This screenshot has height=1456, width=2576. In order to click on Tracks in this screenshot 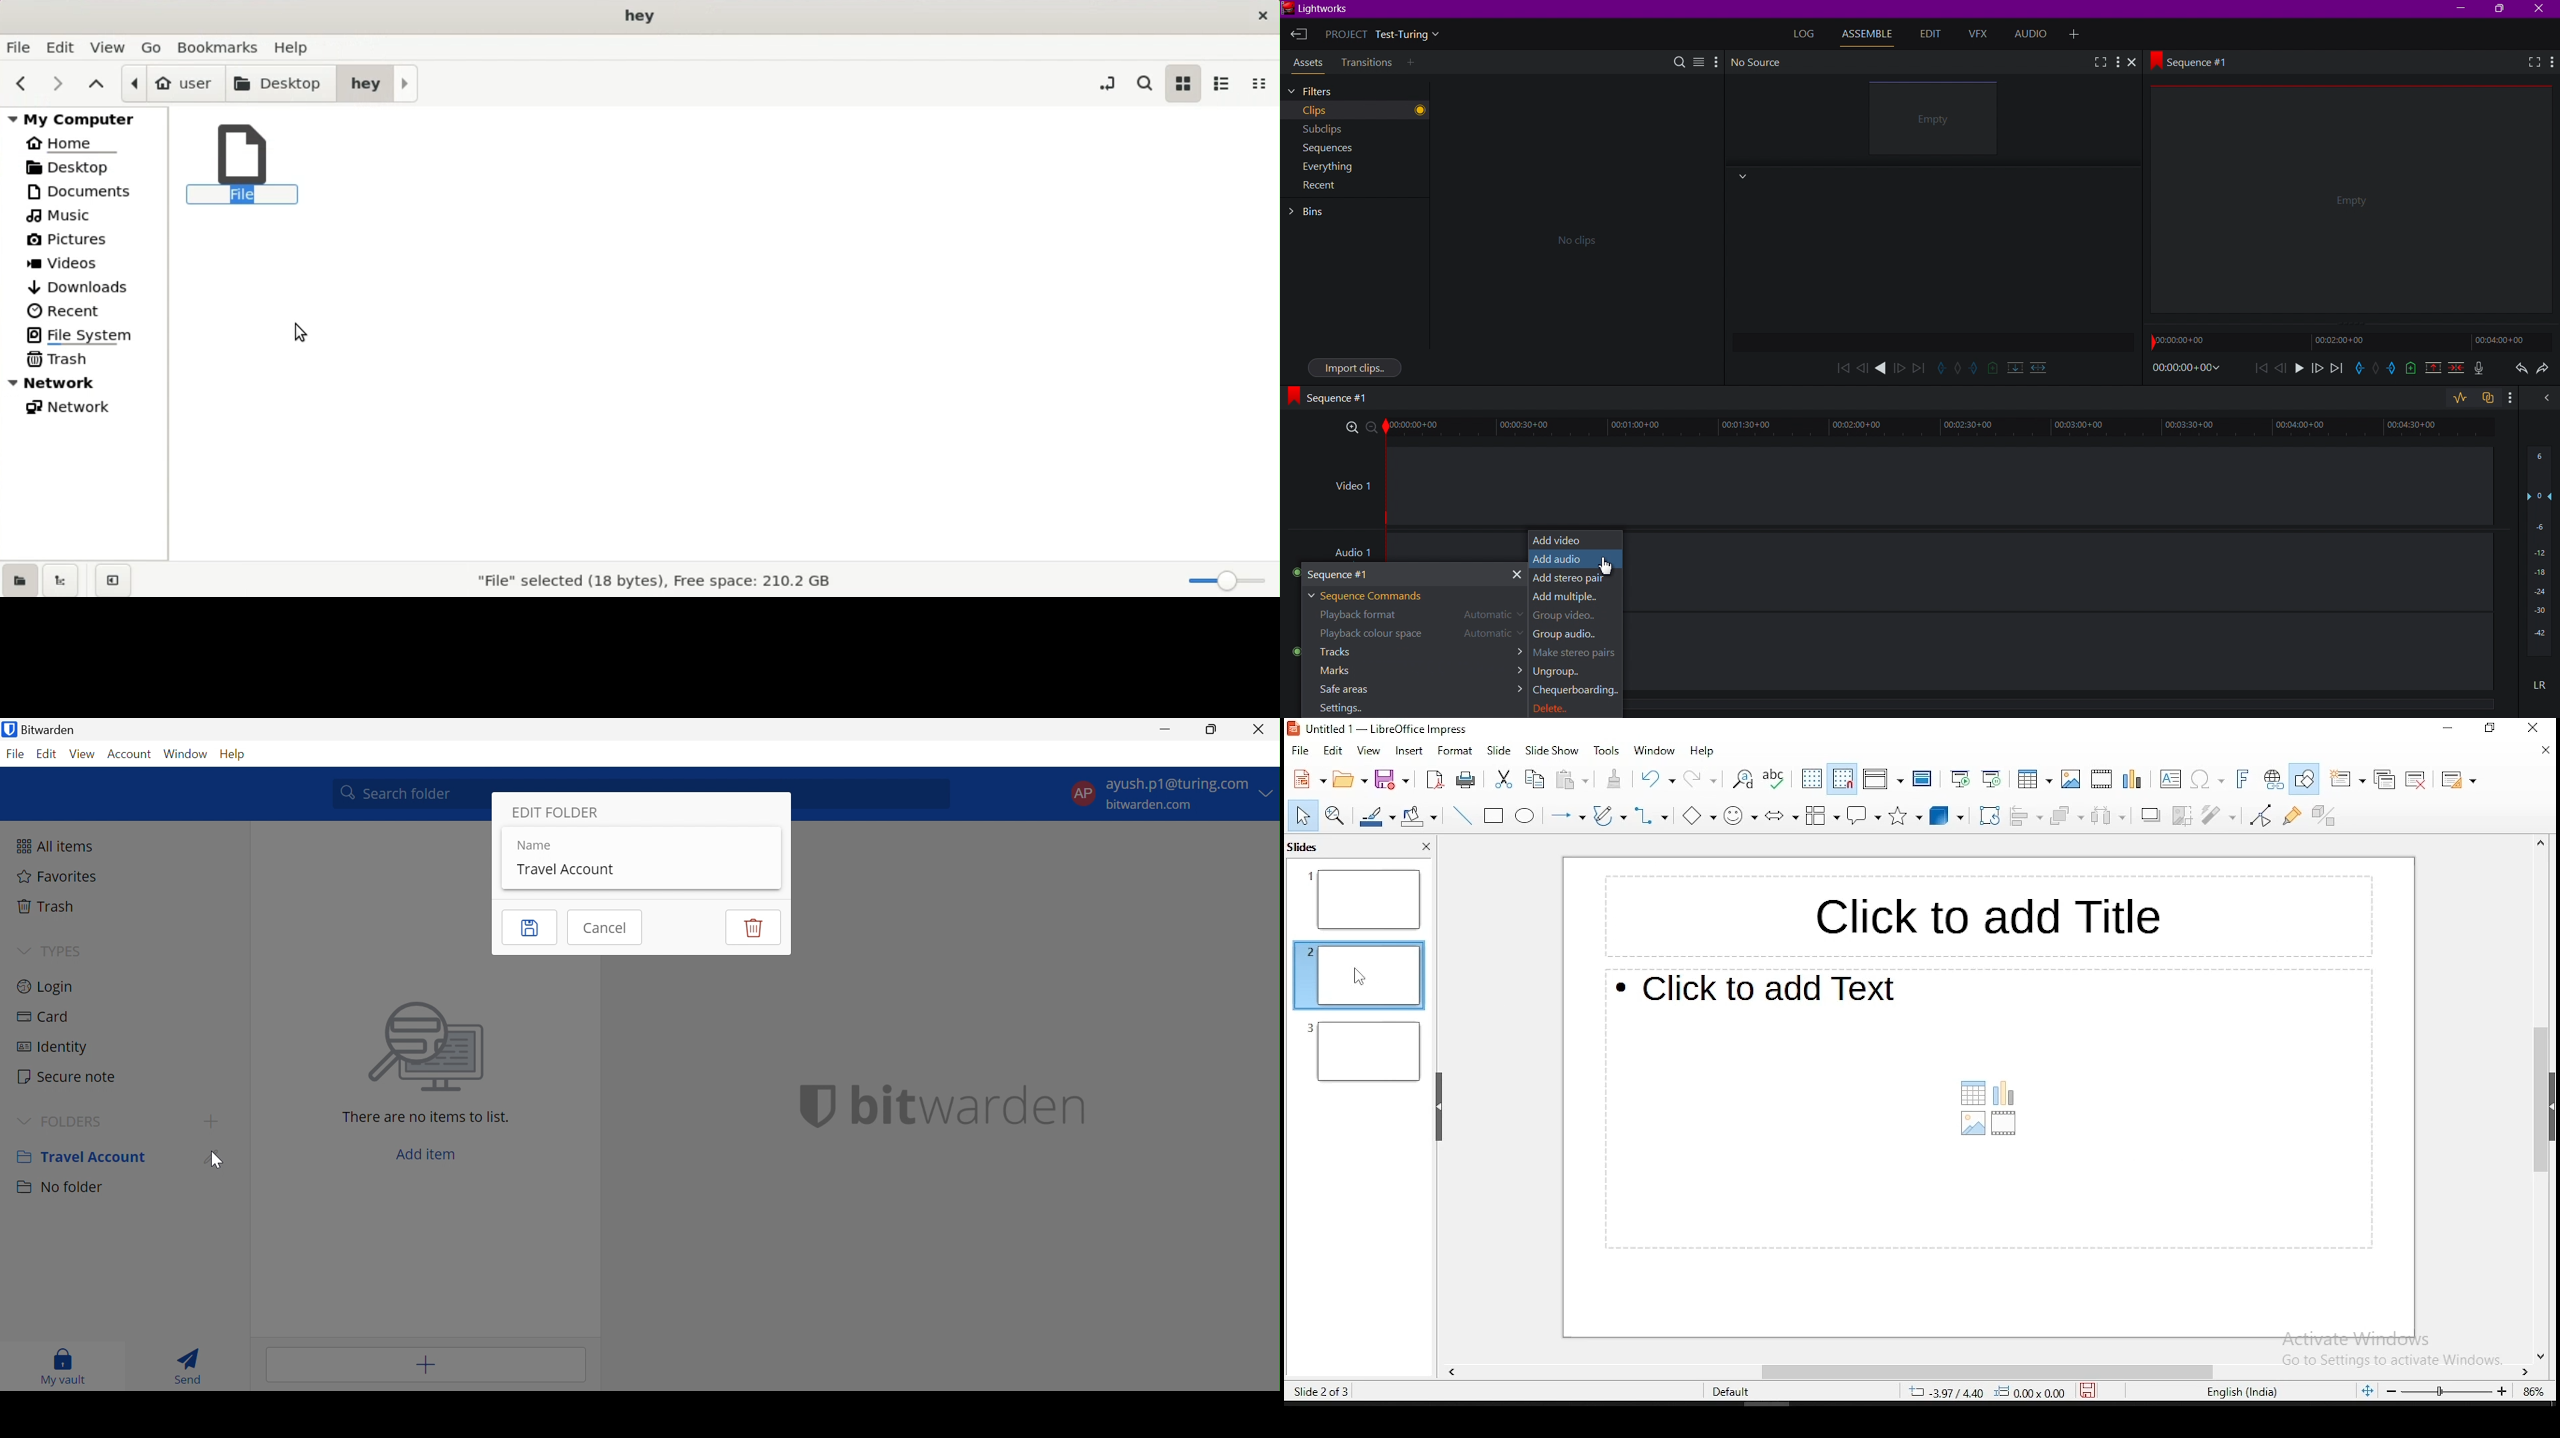, I will do `click(1413, 654)`.